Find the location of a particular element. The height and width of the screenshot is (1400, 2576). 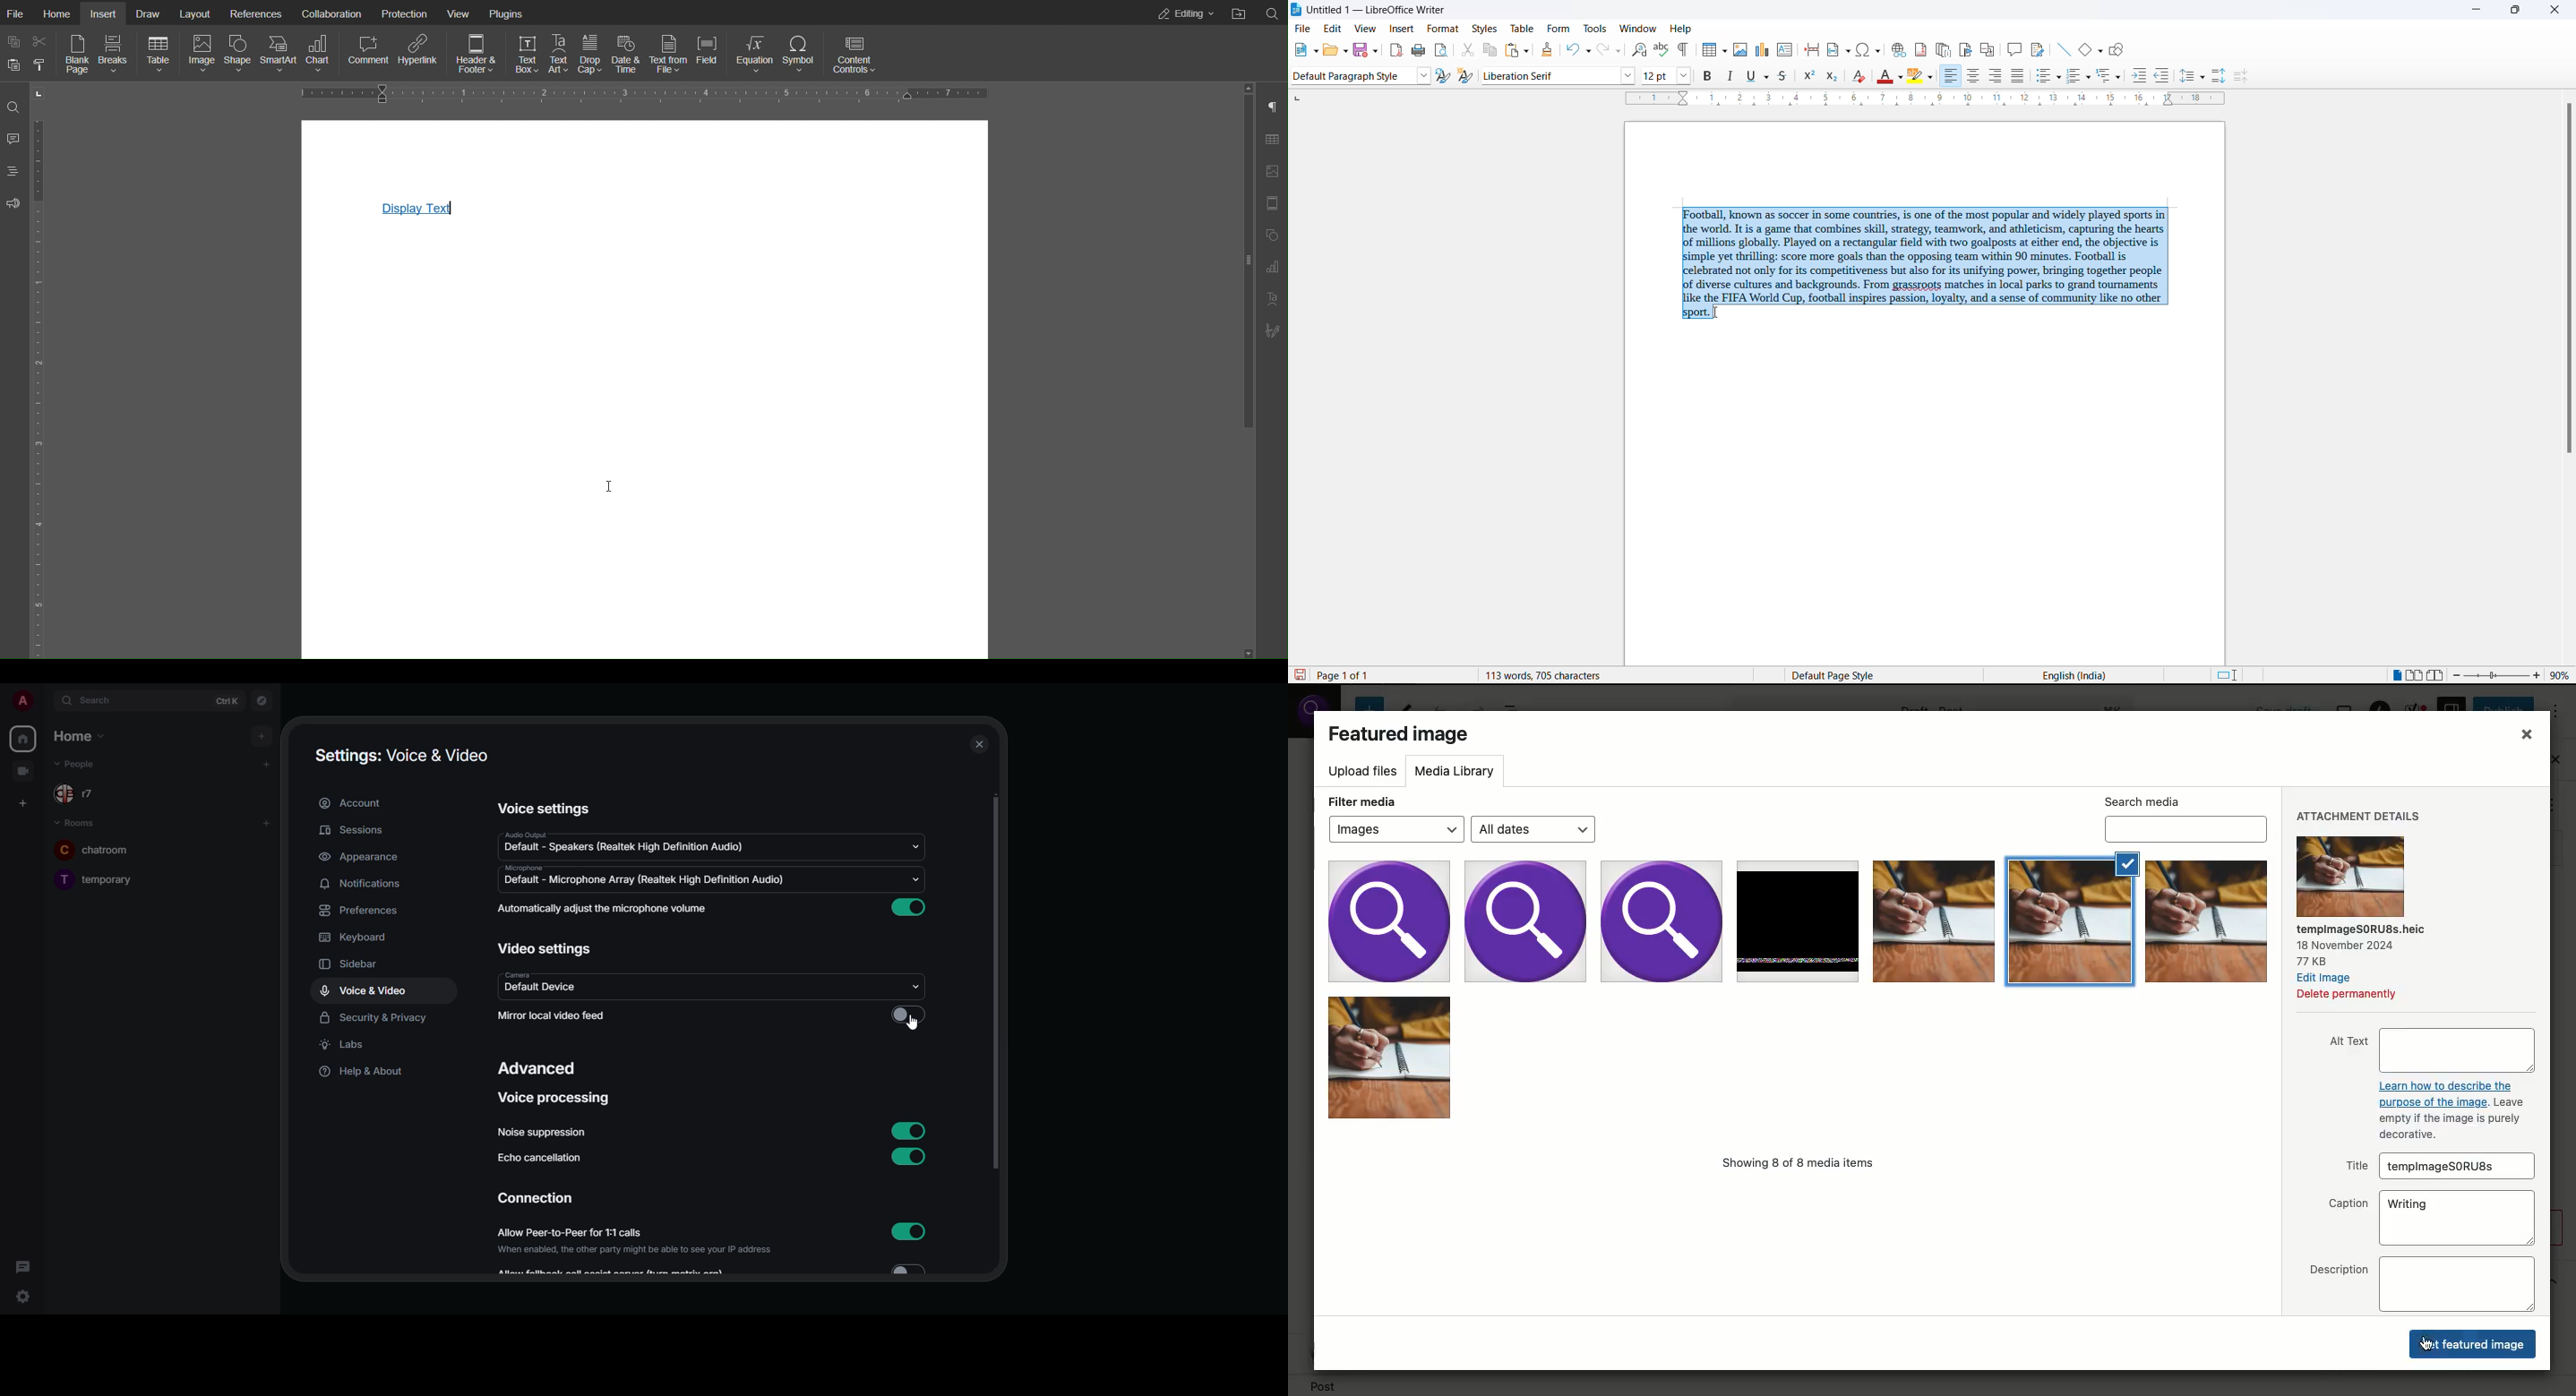

Comment is located at coordinates (13, 139).